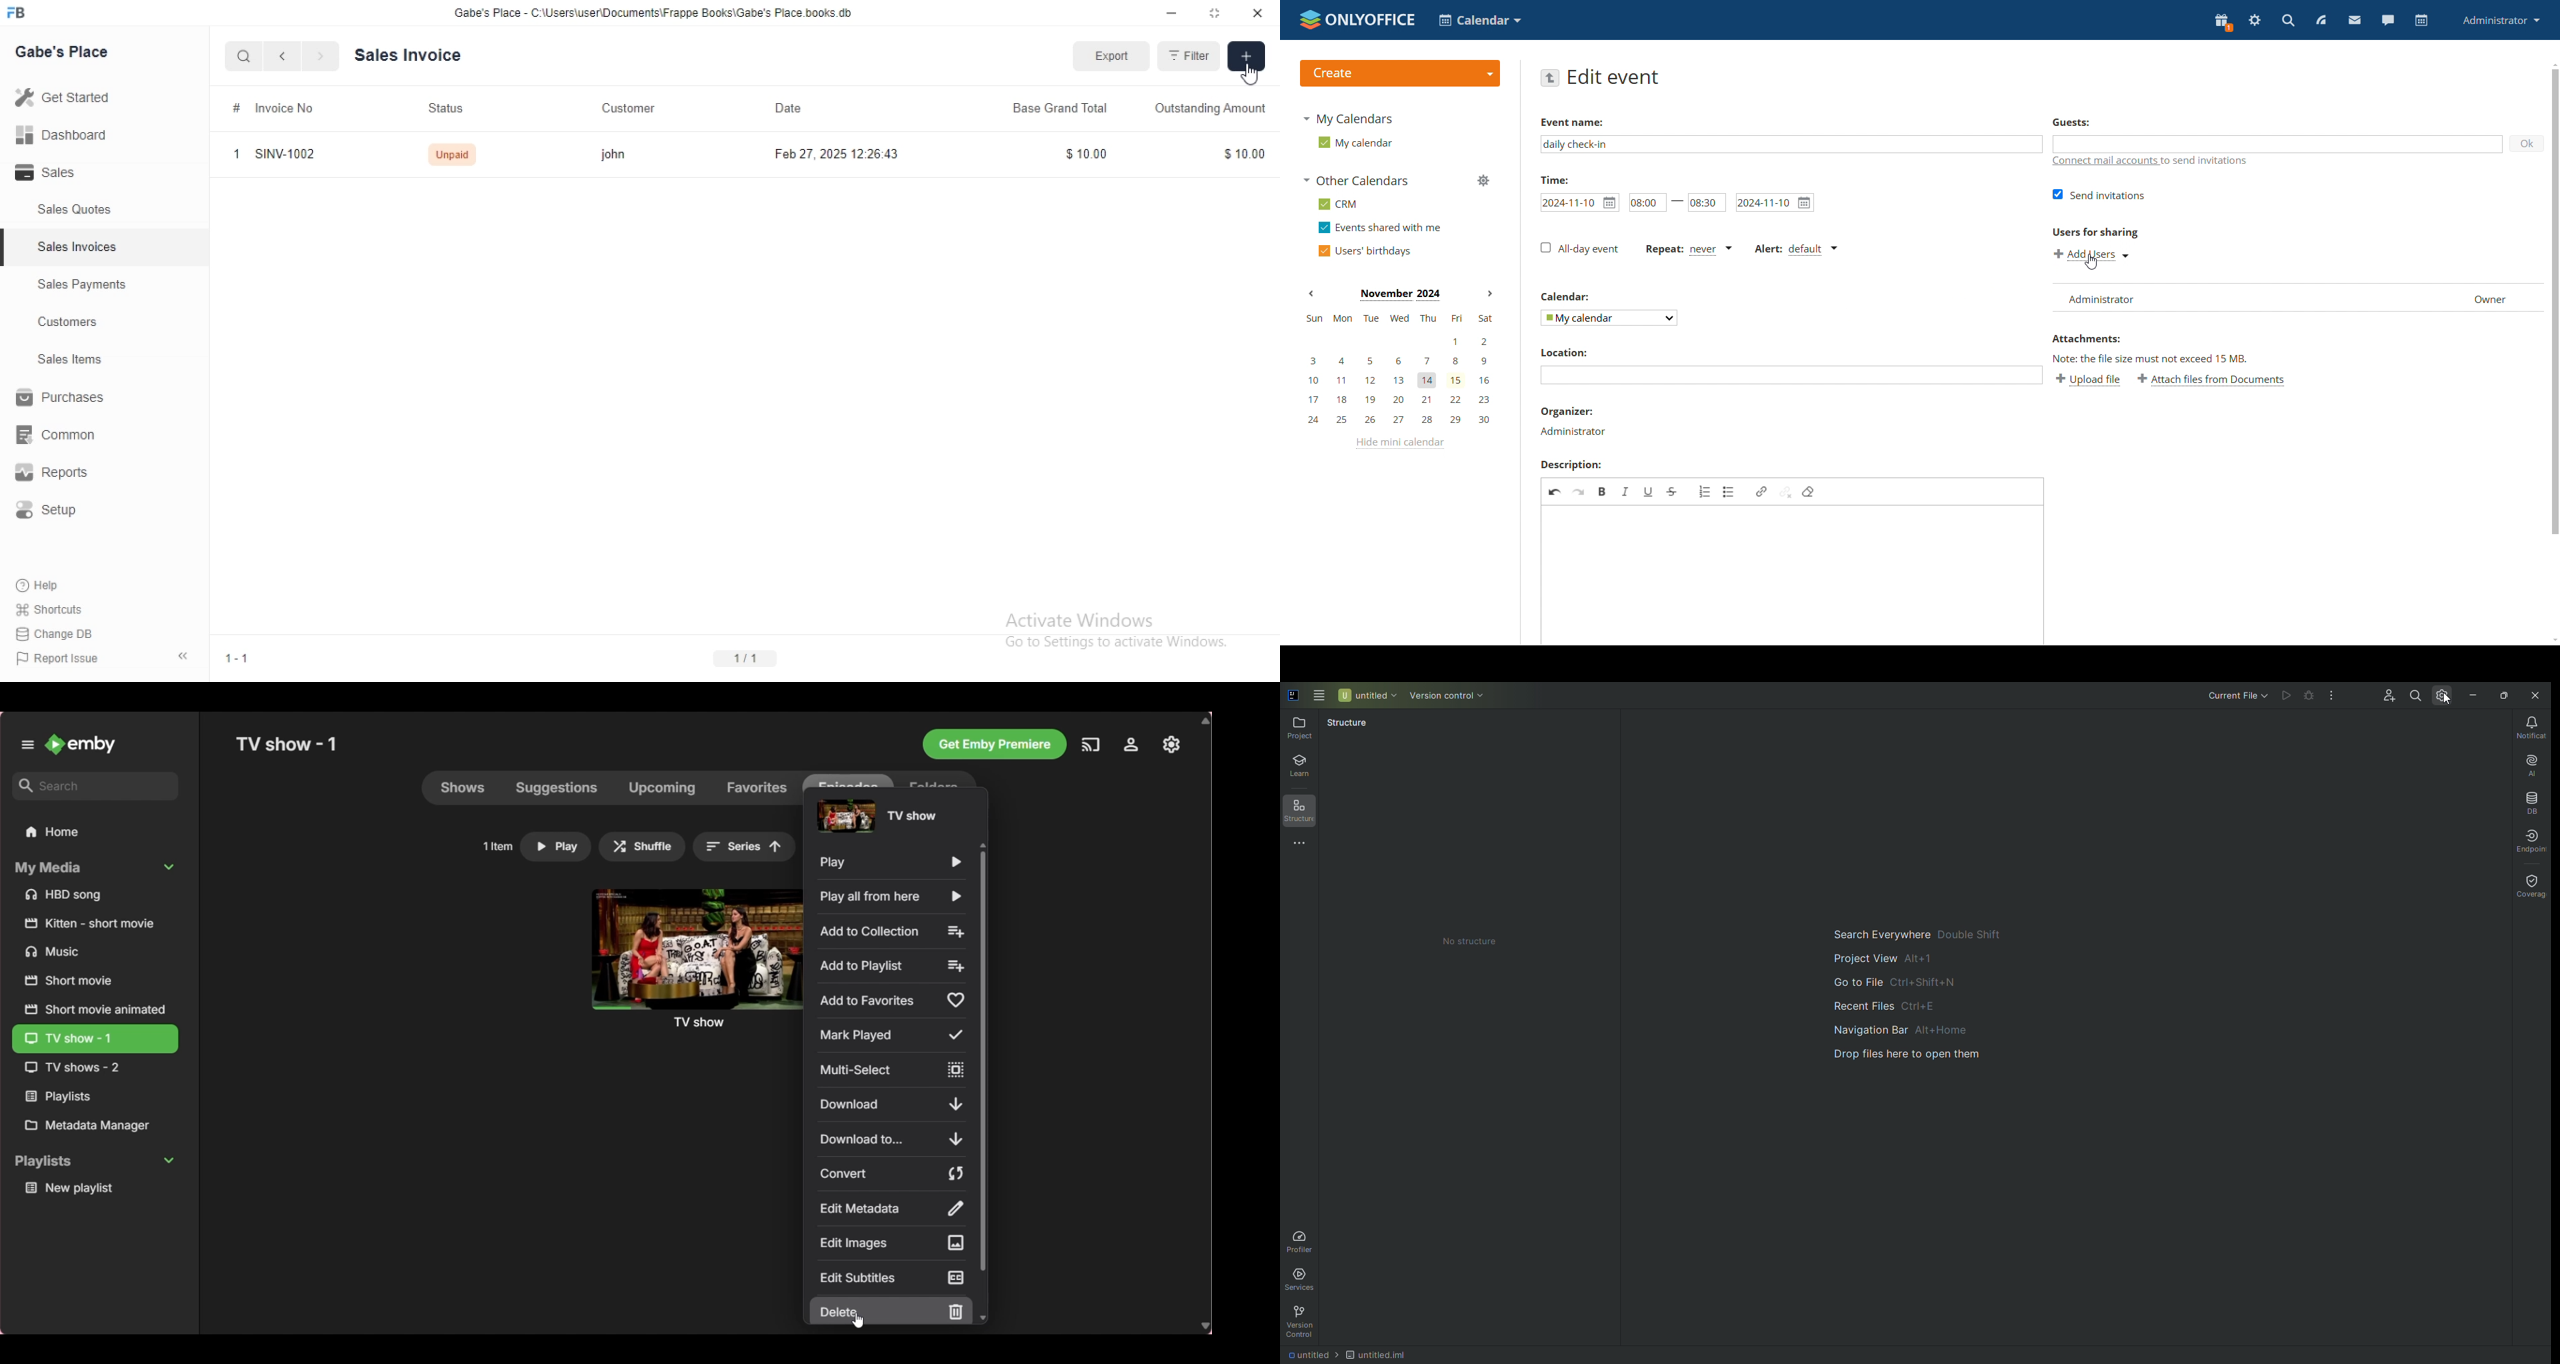 Image resolution: width=2576 pixels, height=1372 pixels. I want to click on $10.00, so click(1248, 154).